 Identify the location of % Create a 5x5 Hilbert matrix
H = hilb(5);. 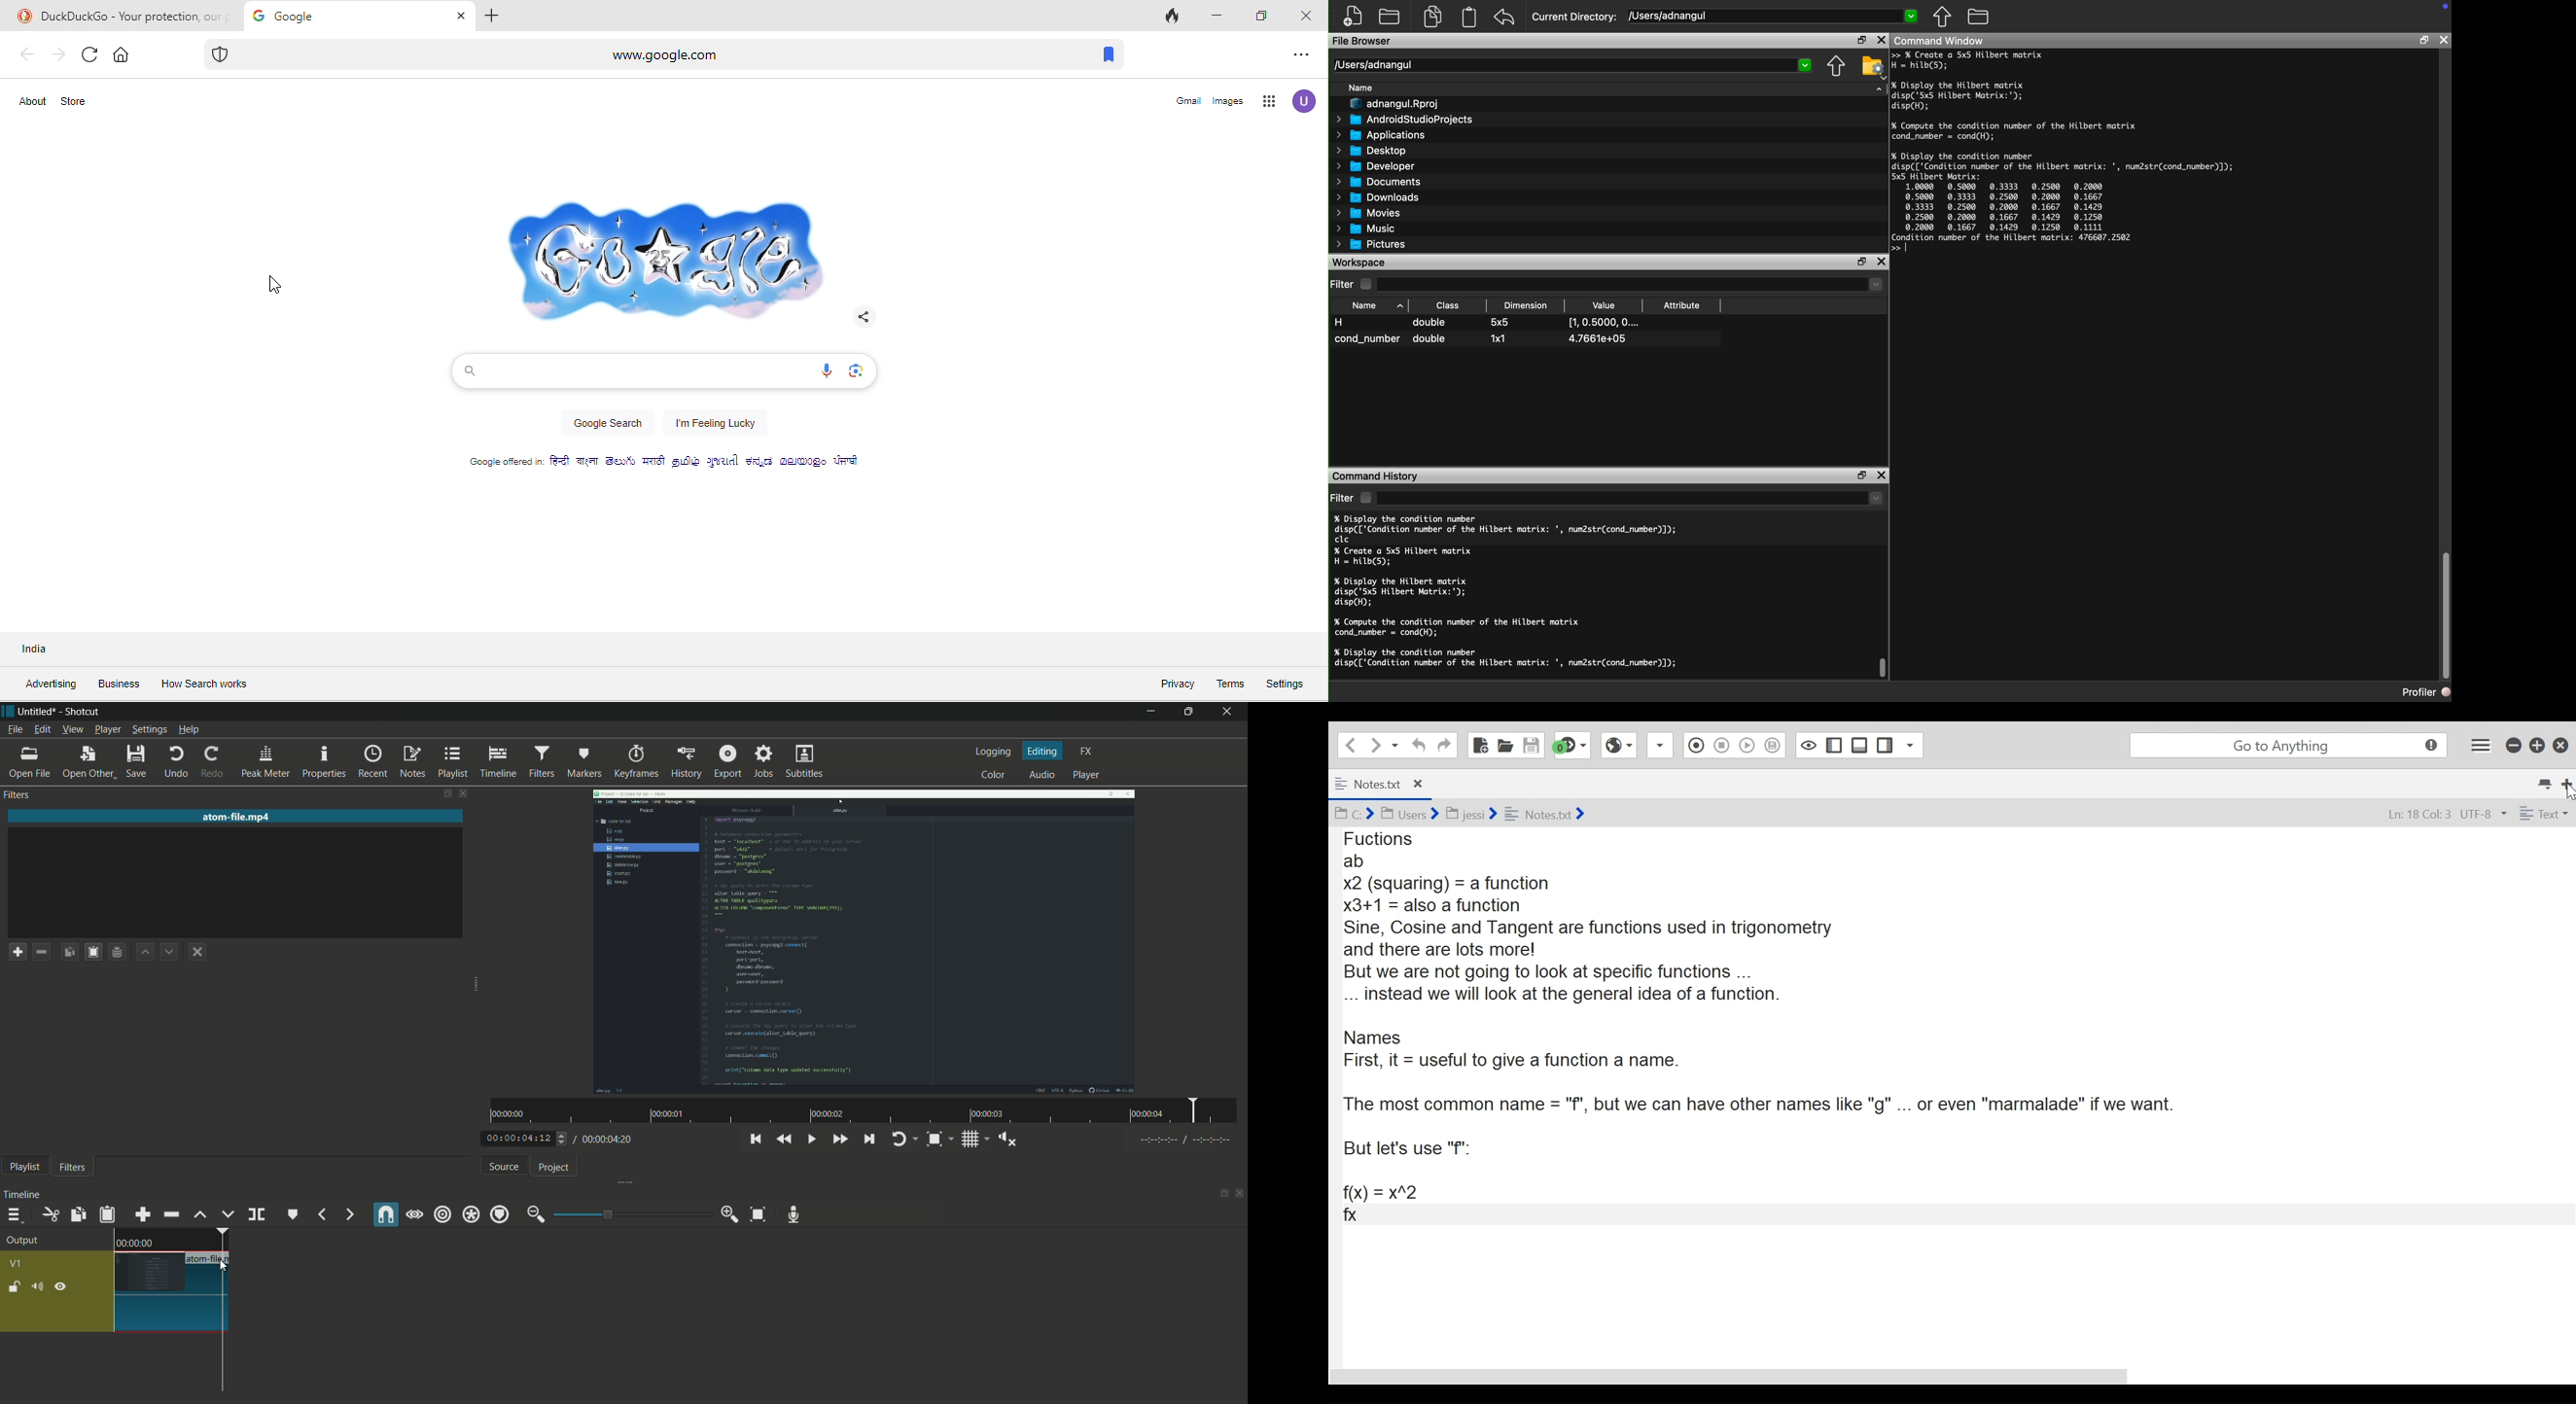
(1404, 556).